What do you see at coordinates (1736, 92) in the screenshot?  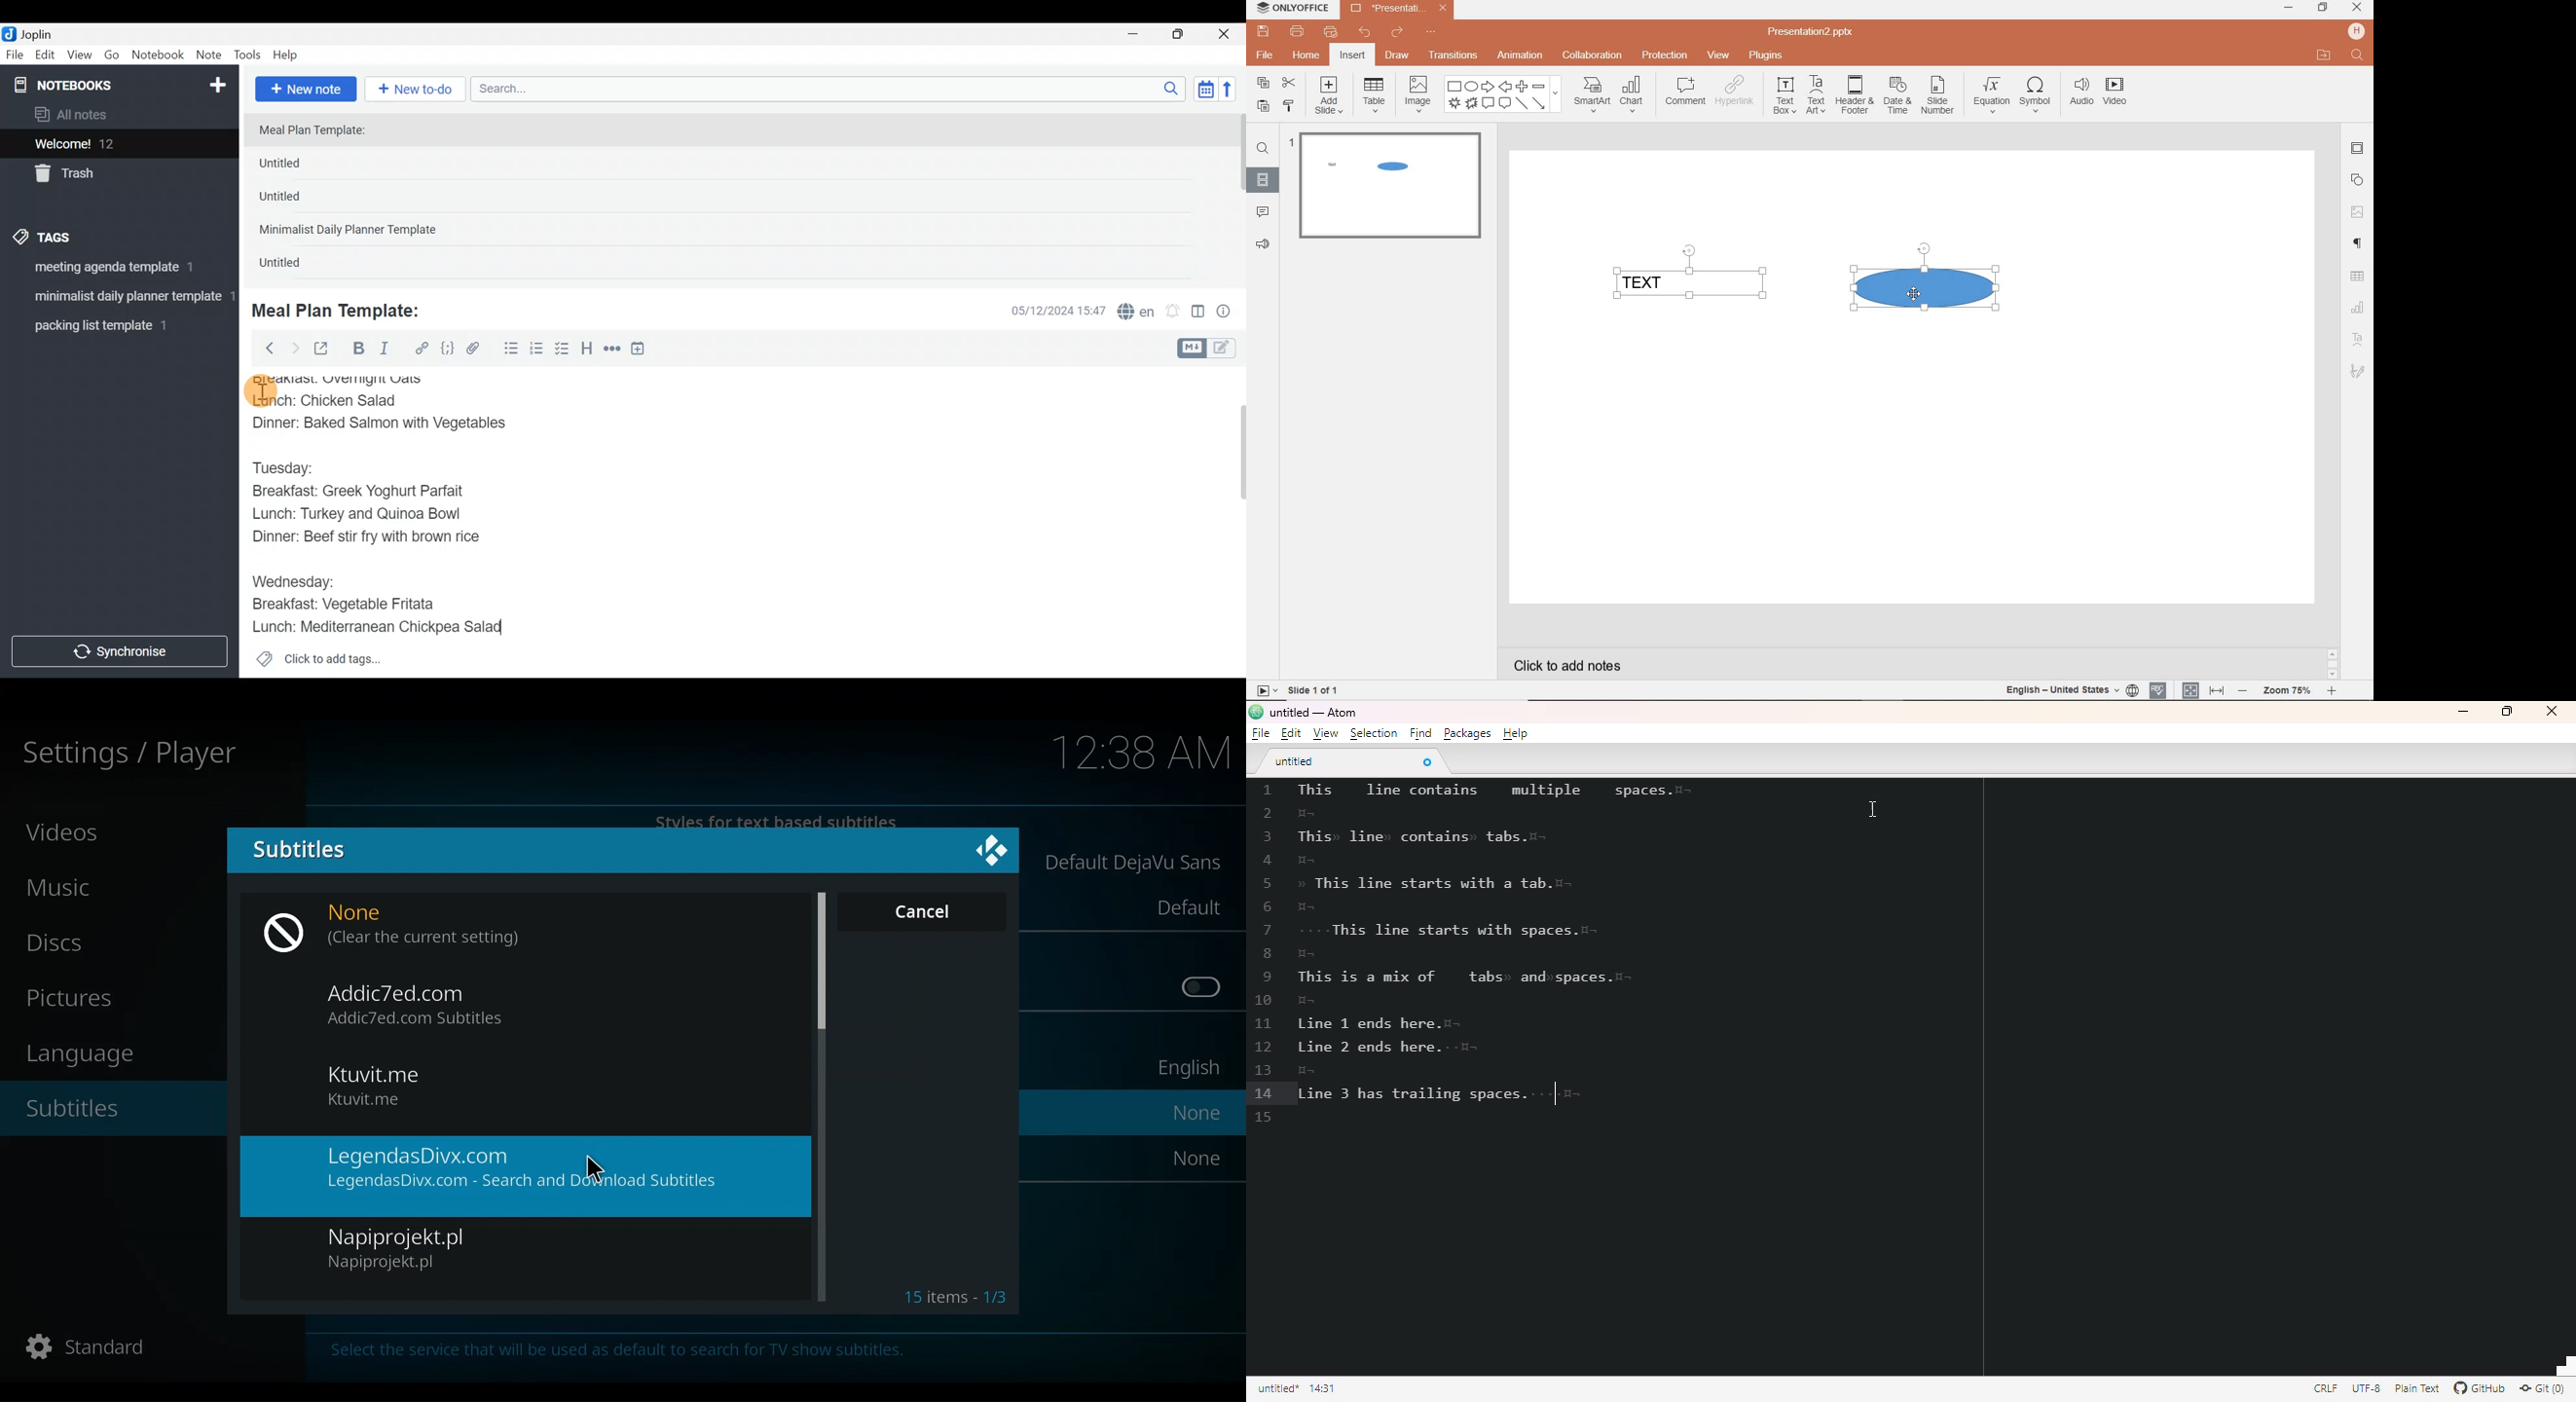 I see `hyperlink` at bounding box center [1736, 92].